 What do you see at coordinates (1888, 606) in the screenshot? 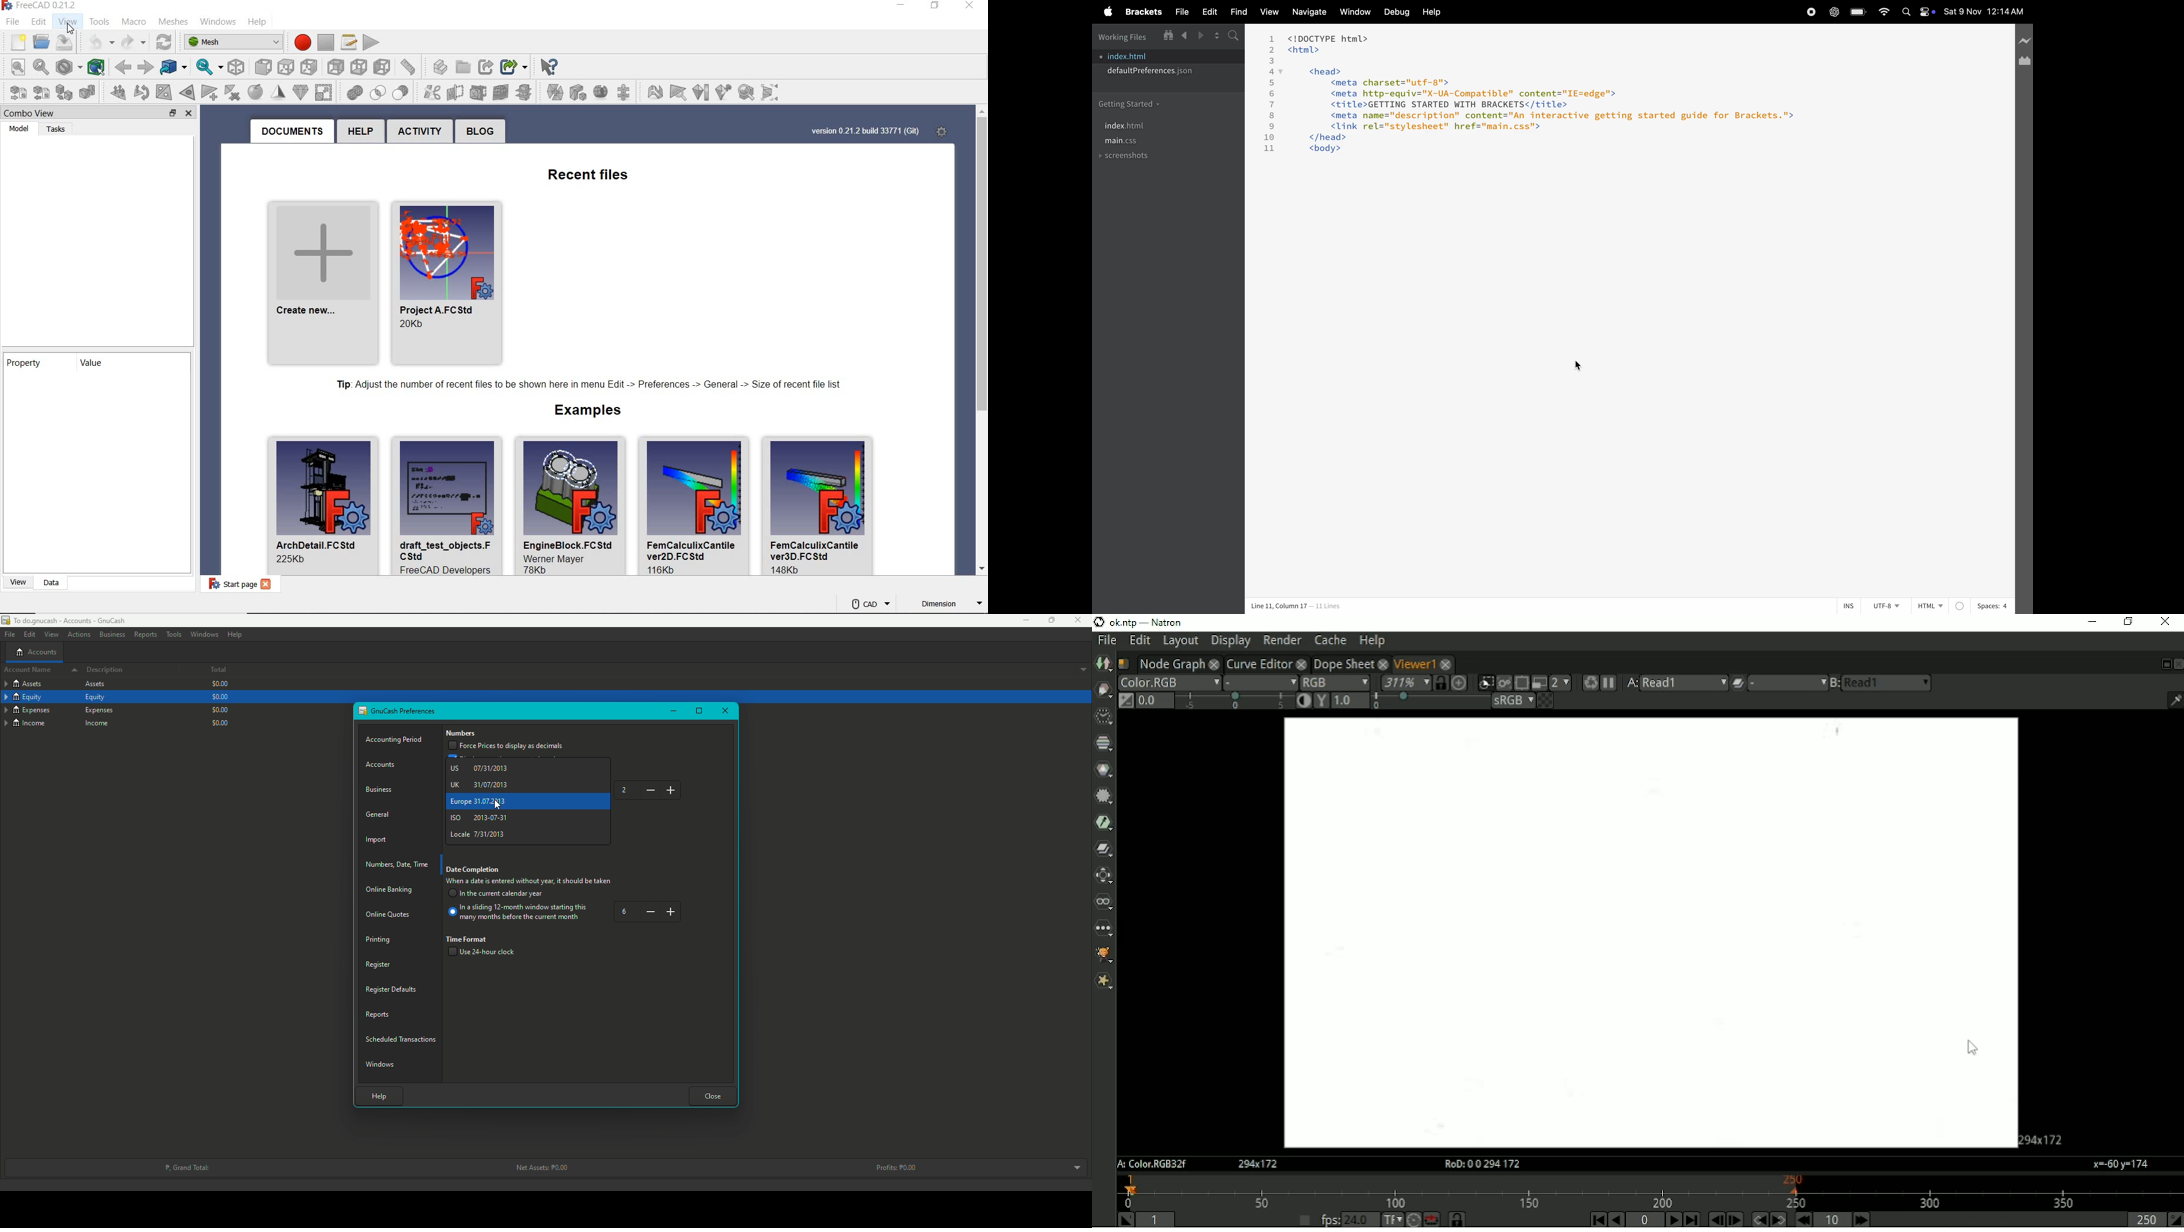
I see `utf 8` at bounding box center [1888, 606].